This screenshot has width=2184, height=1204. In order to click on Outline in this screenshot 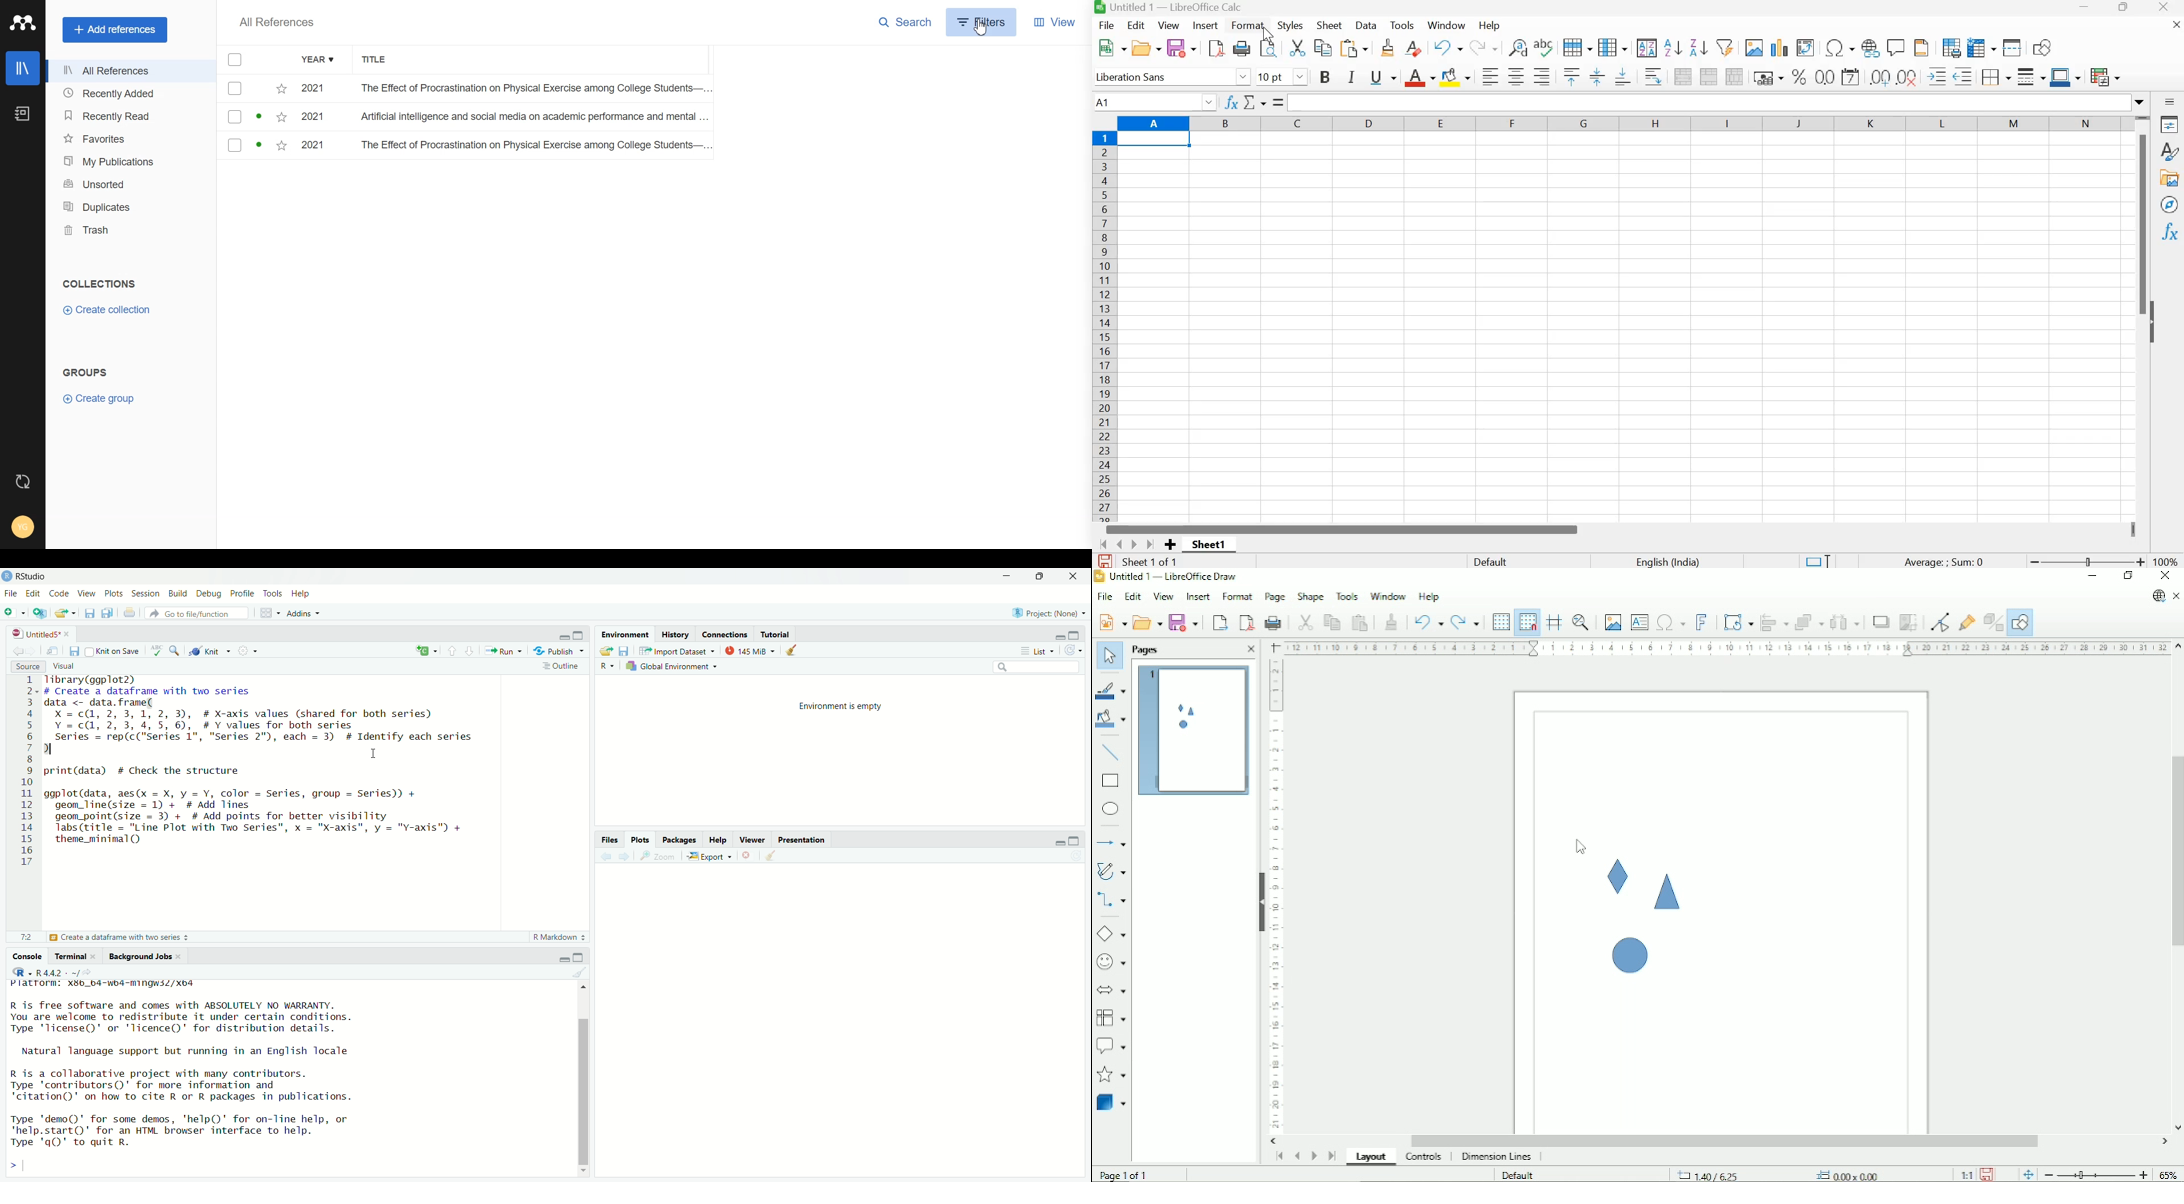, I will do `click(561, 666)`.